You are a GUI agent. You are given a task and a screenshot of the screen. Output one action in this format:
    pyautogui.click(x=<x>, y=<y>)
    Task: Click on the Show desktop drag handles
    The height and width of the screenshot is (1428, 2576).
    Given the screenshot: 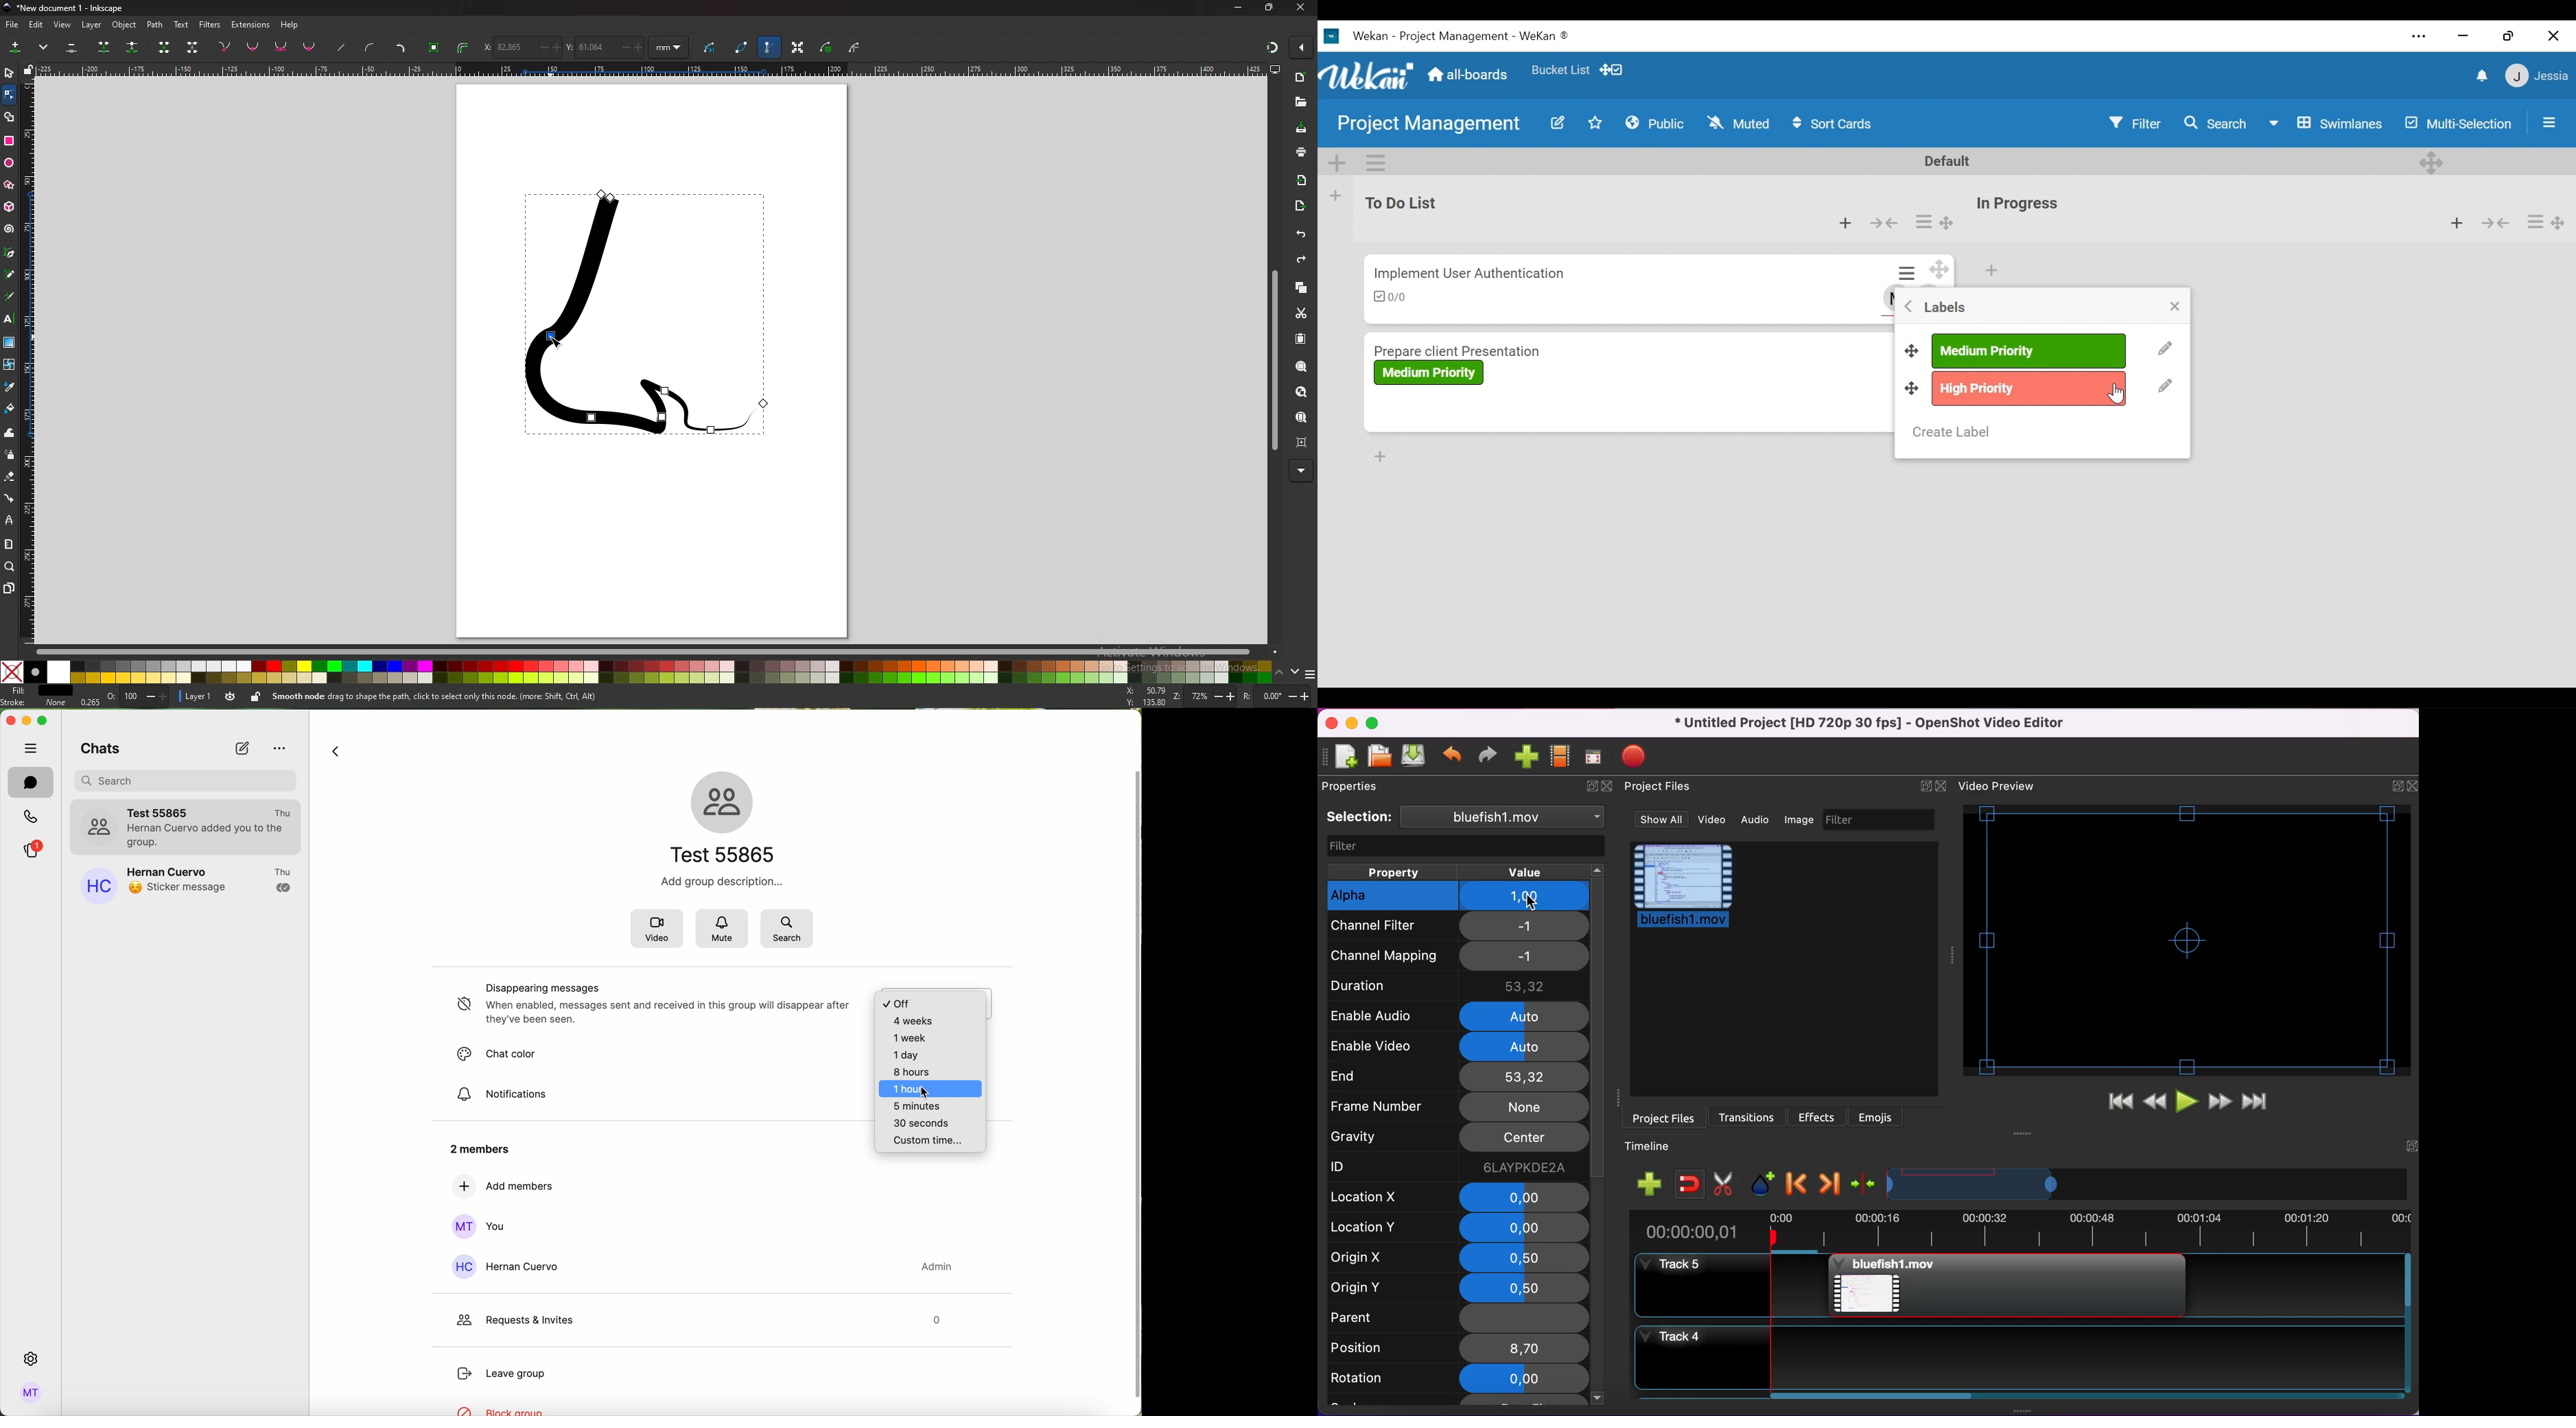 What is the action you would take?
    pyautogui.click(x=1613, y=69)
    